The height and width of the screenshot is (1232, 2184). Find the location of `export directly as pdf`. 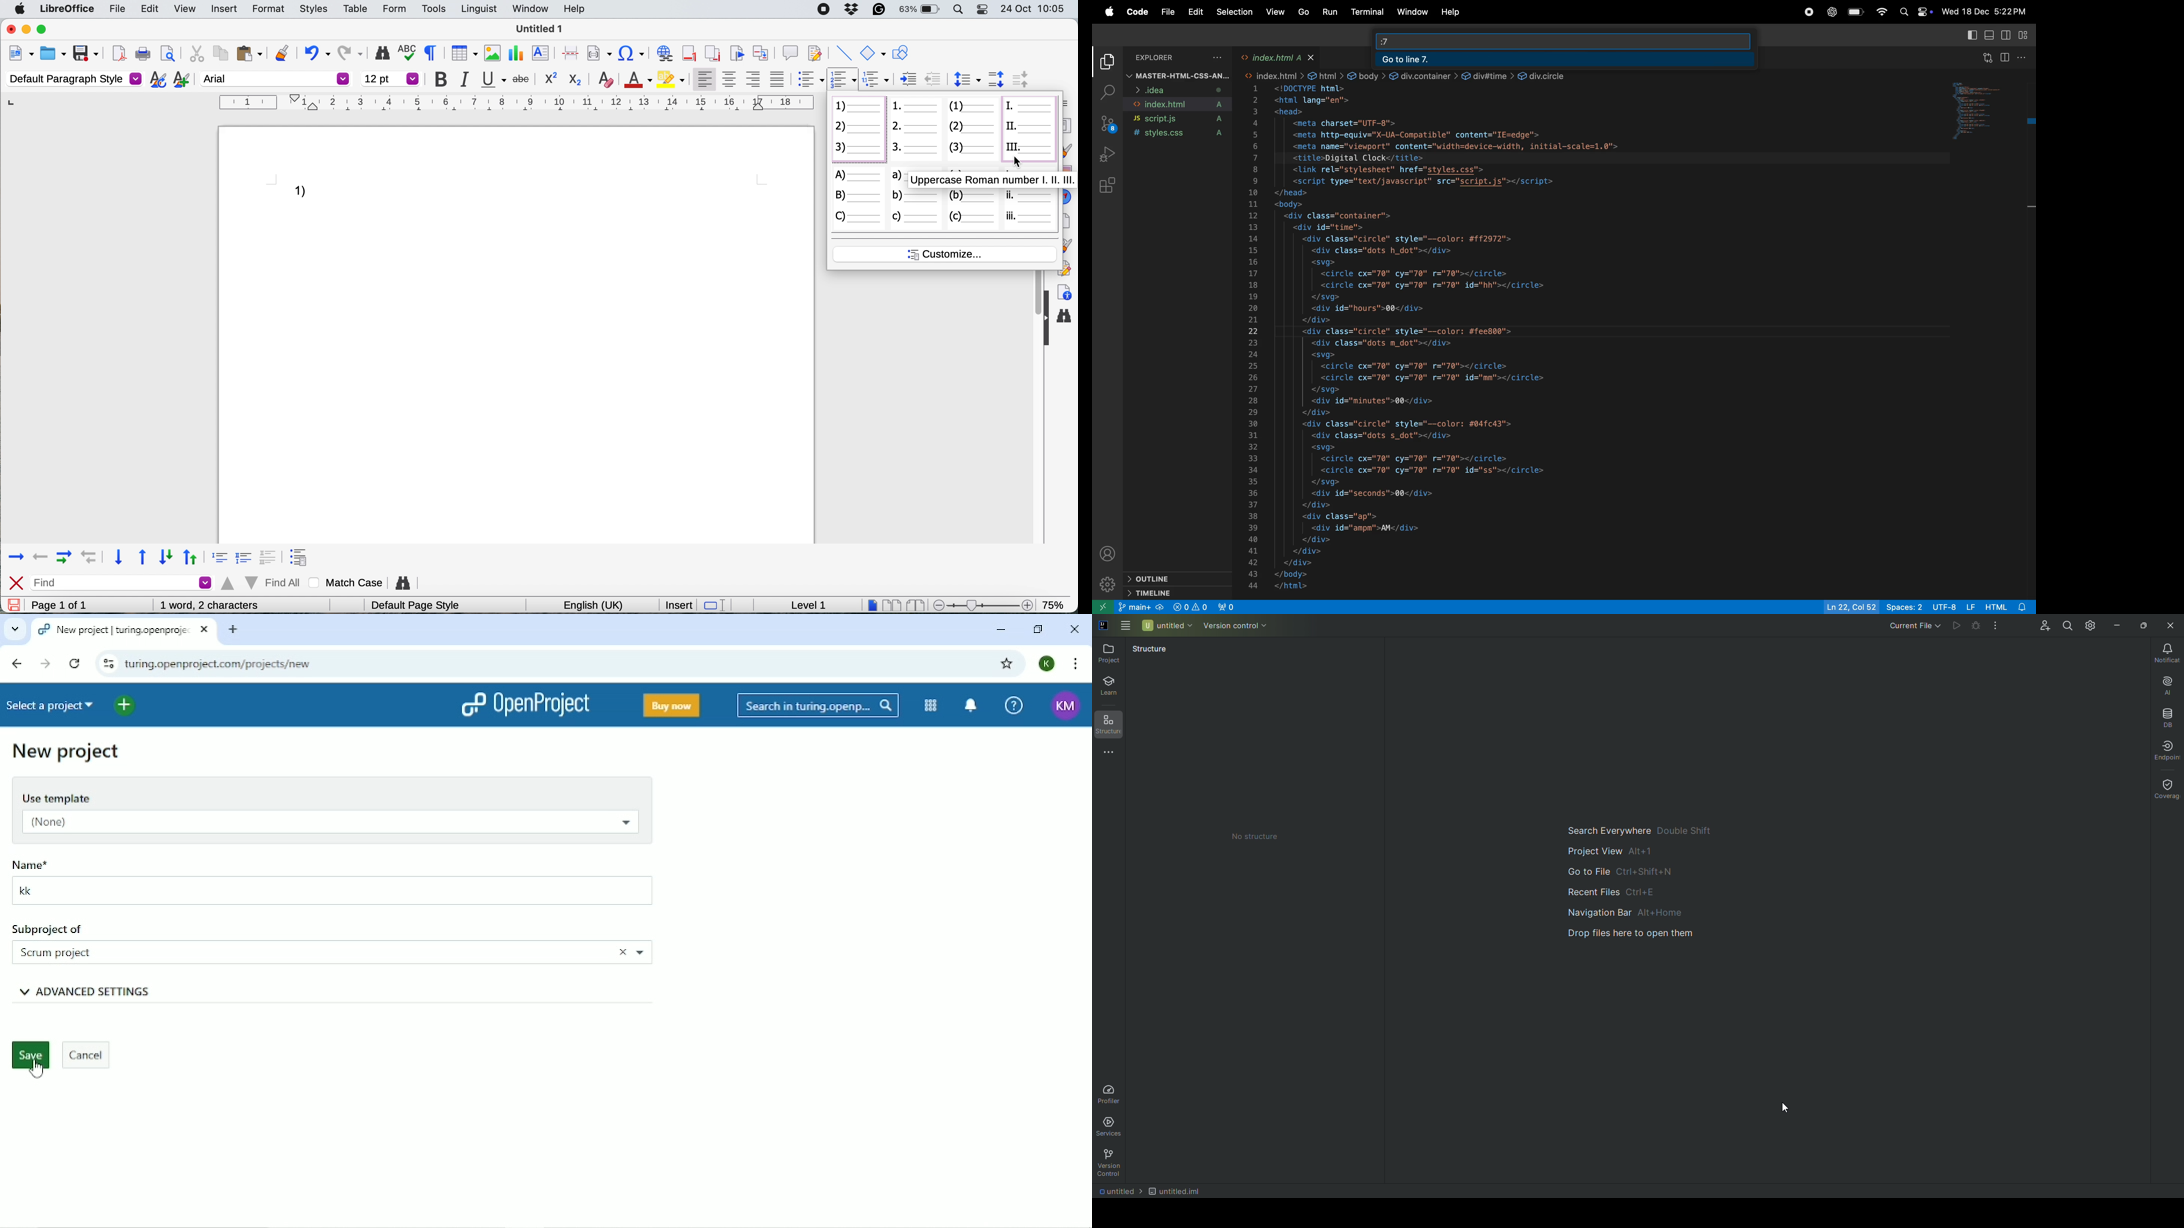

export directly as pdf is located at coordinates (118, 53).